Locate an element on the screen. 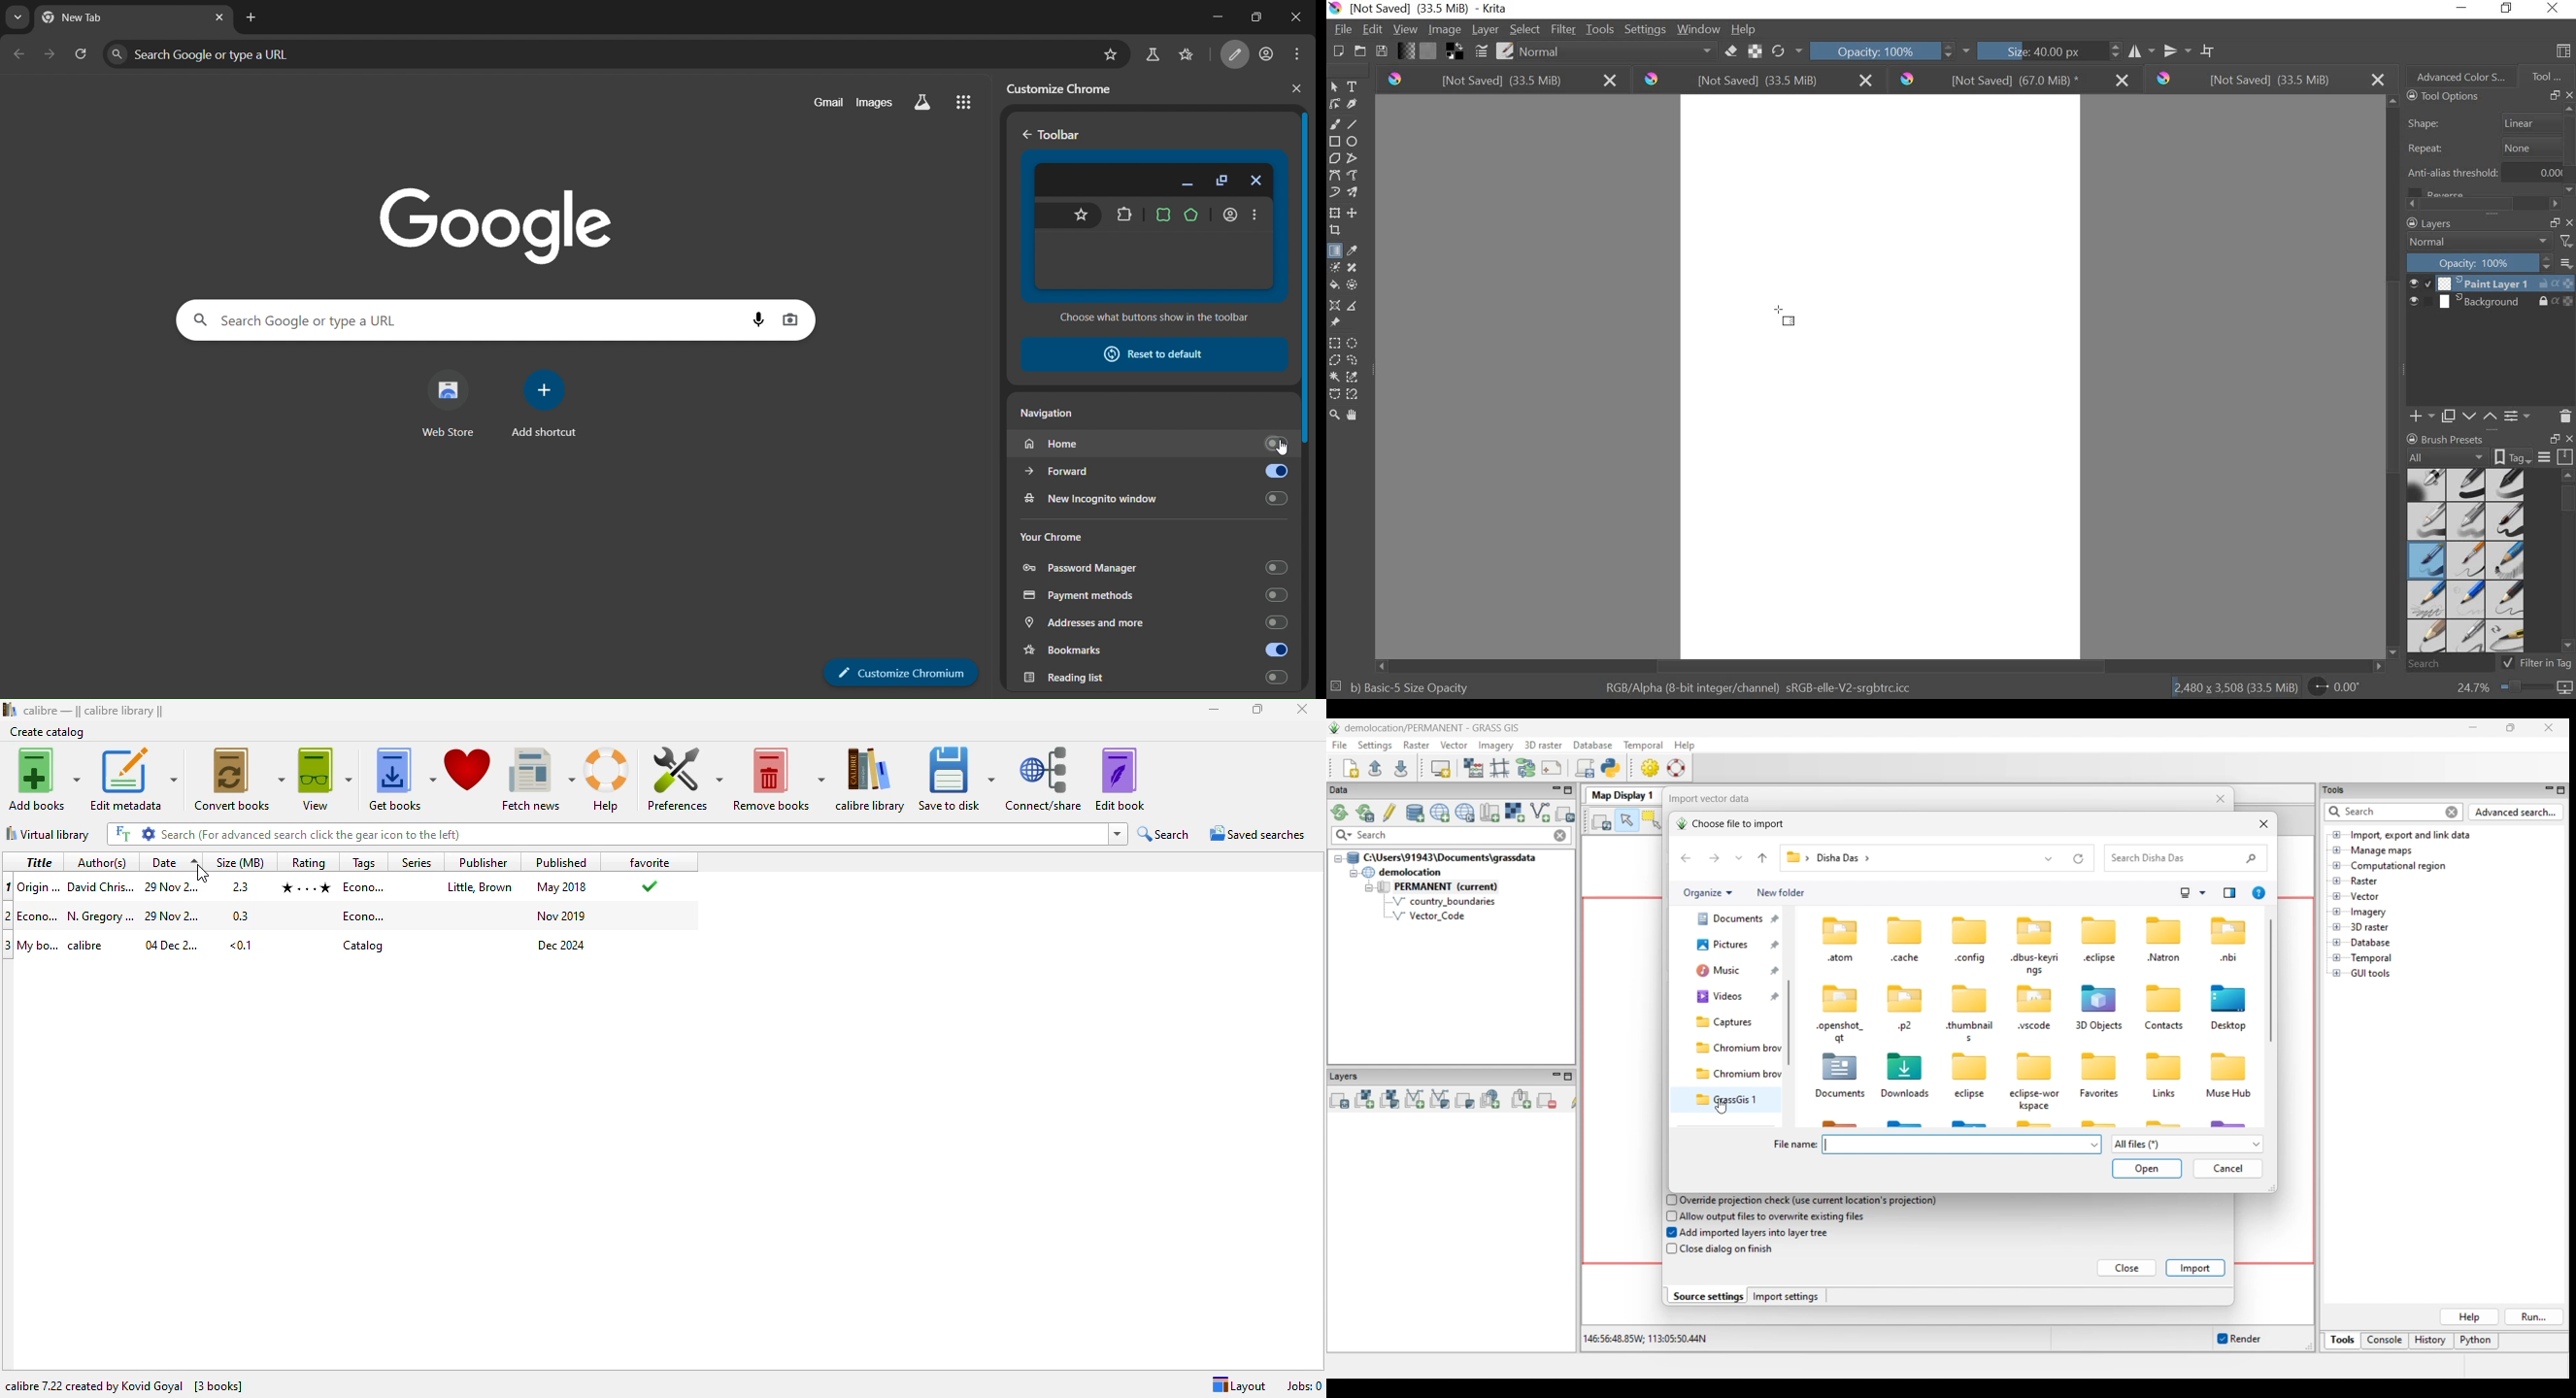 The height and width of the screenshot is (1400, 2576). multibrush tool is located at coordinates (1354, 191).